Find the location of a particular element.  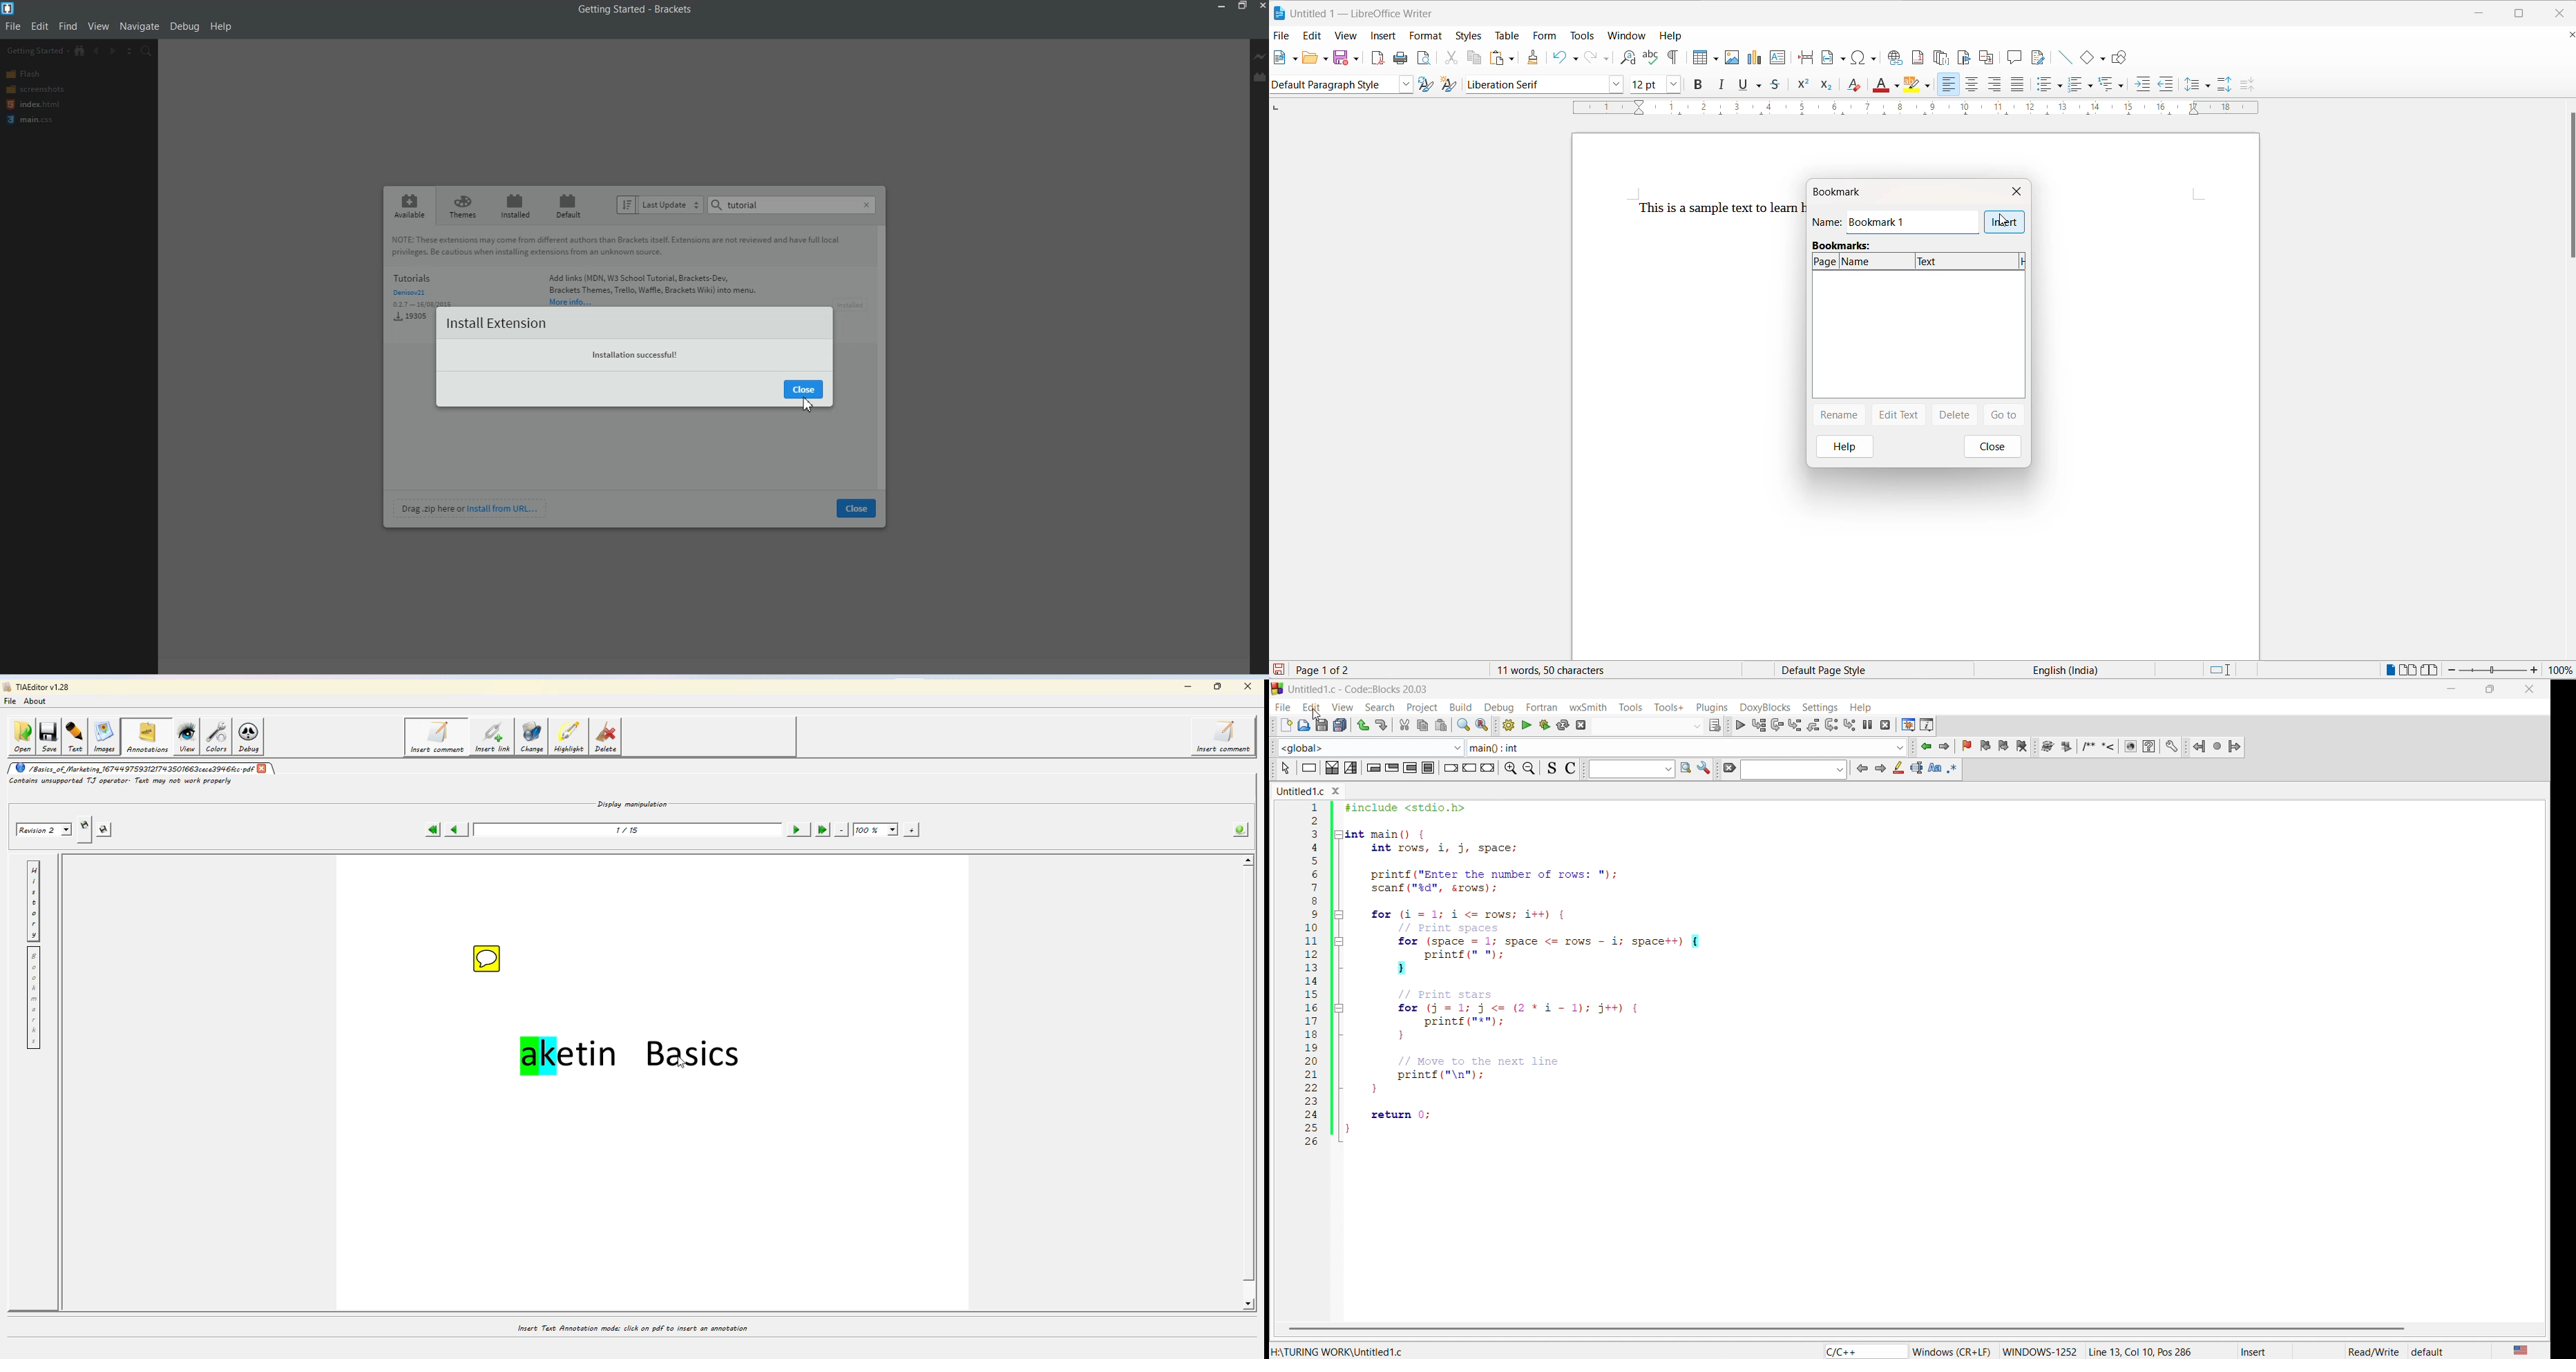

print is located at coordinates (1402, 57).